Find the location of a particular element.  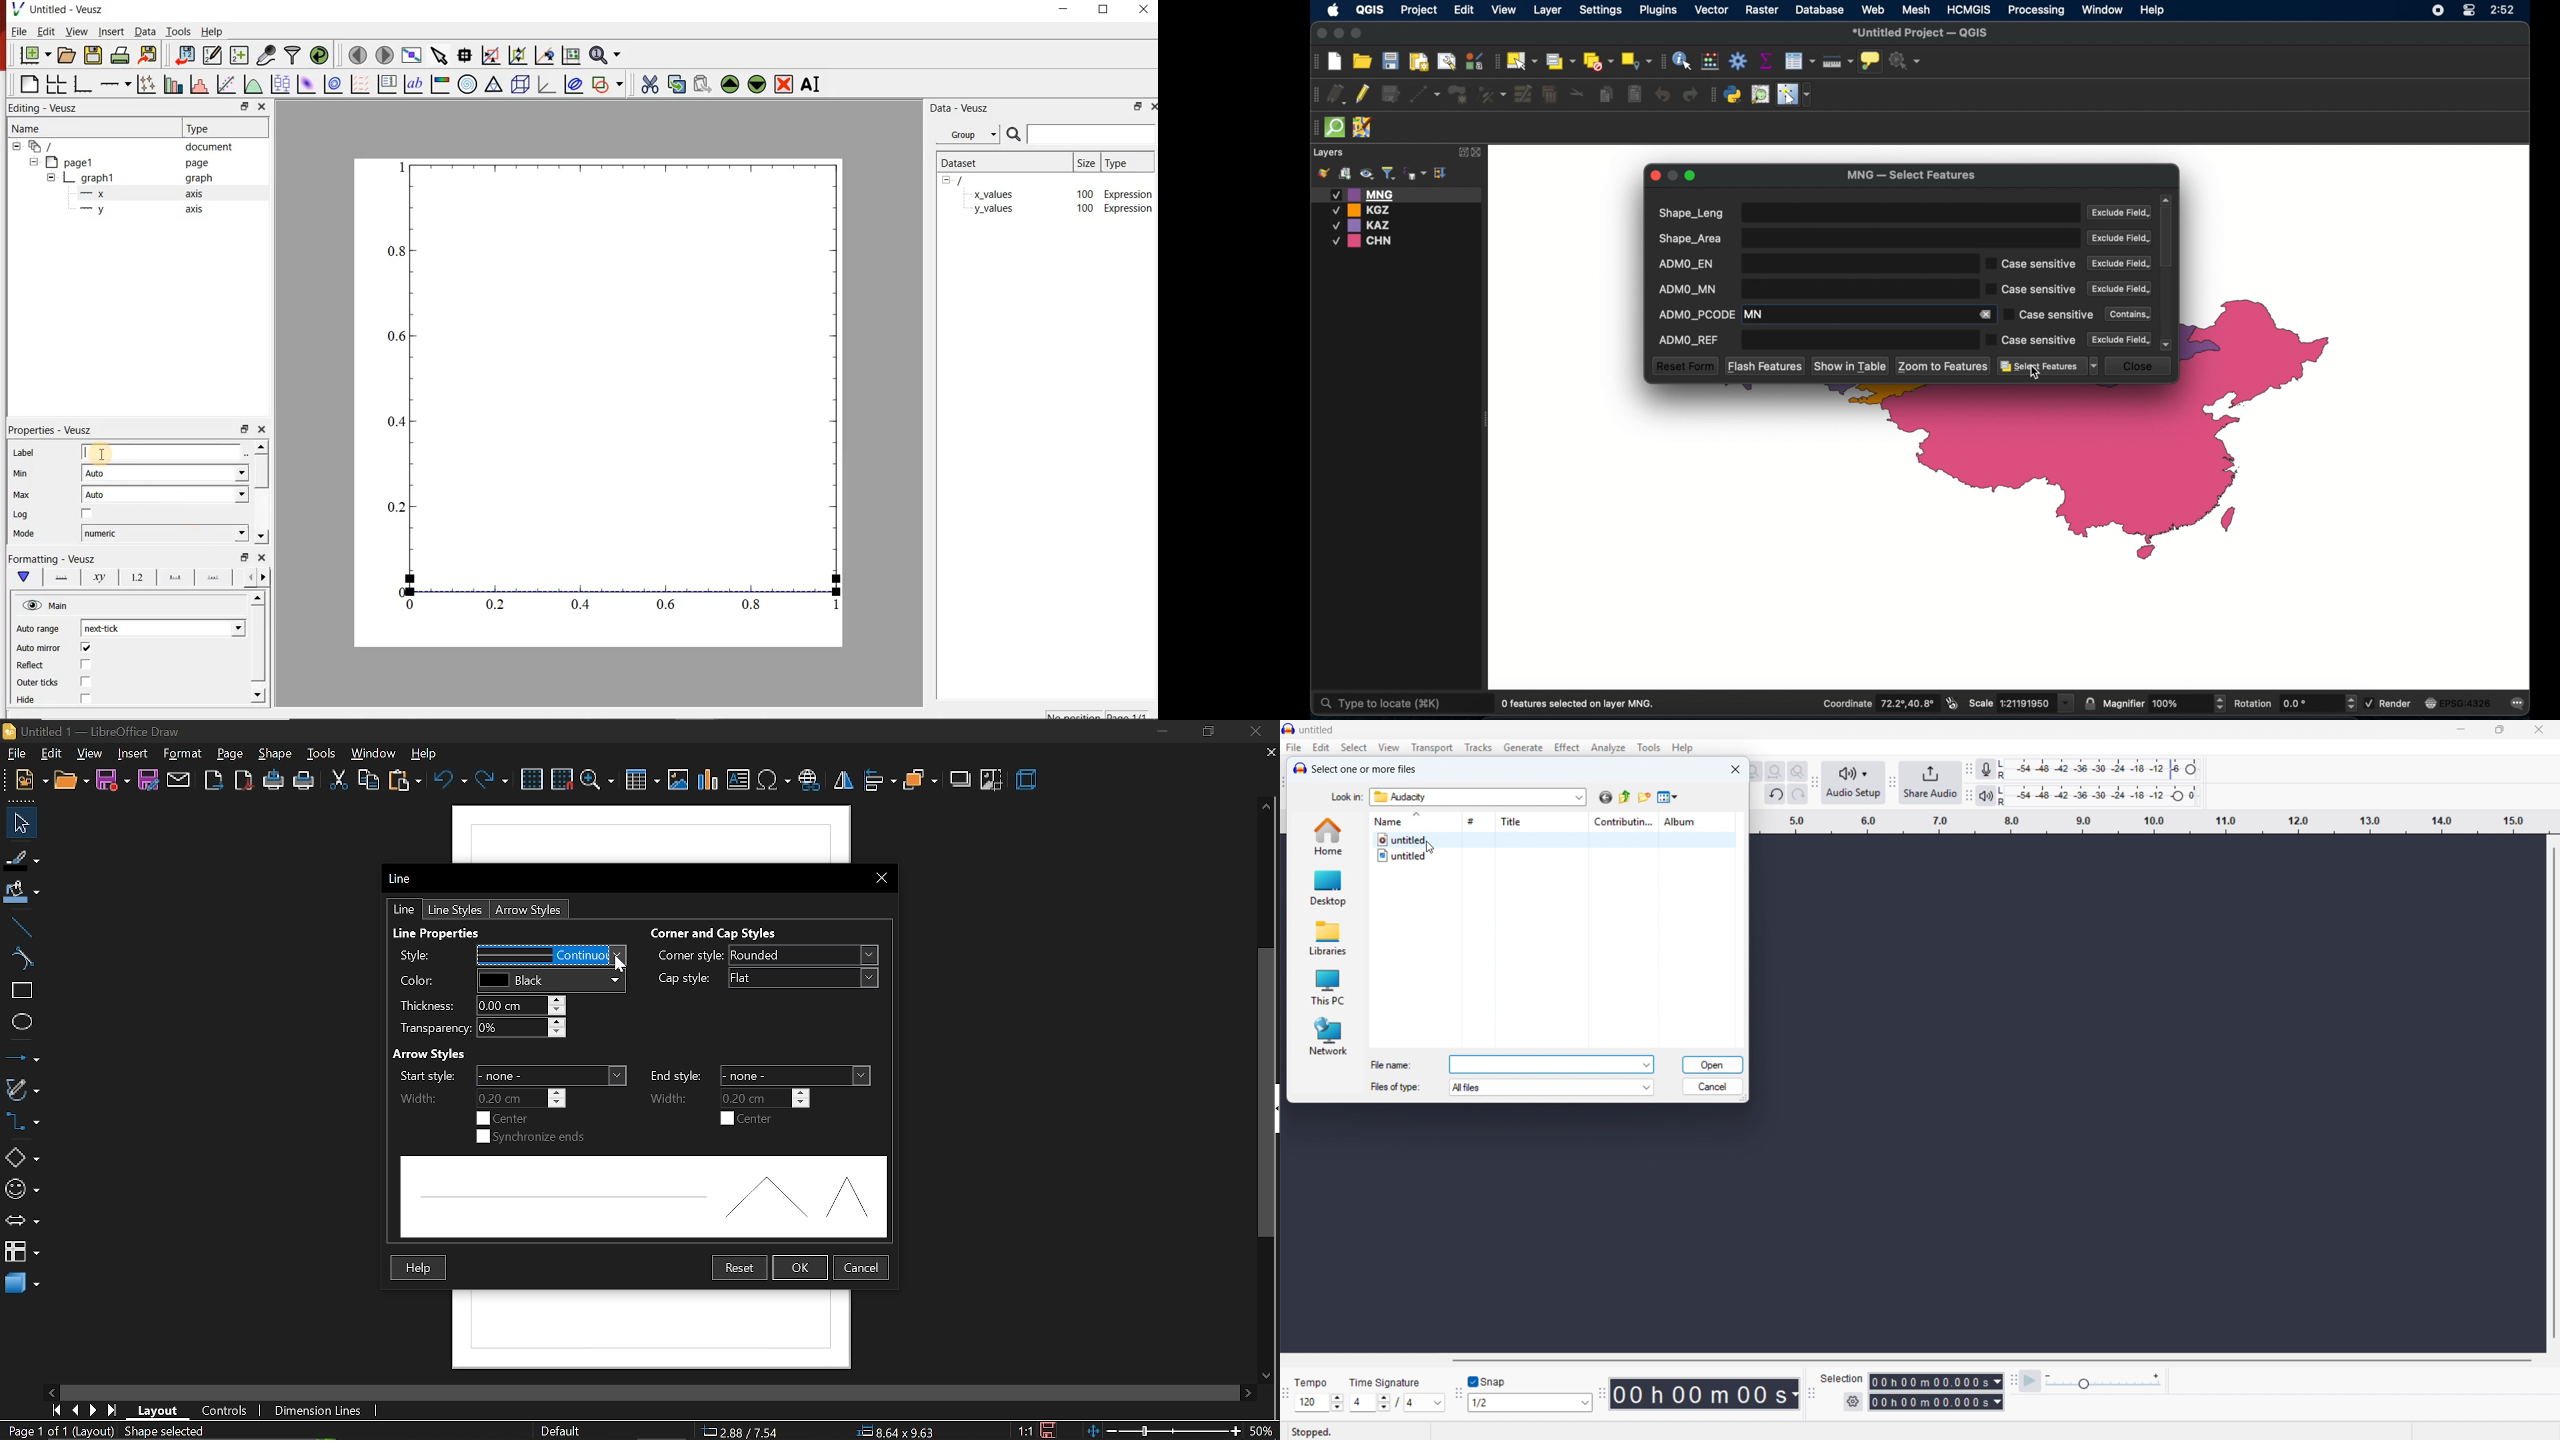

go to first page is located at coordinates (57, 1411).